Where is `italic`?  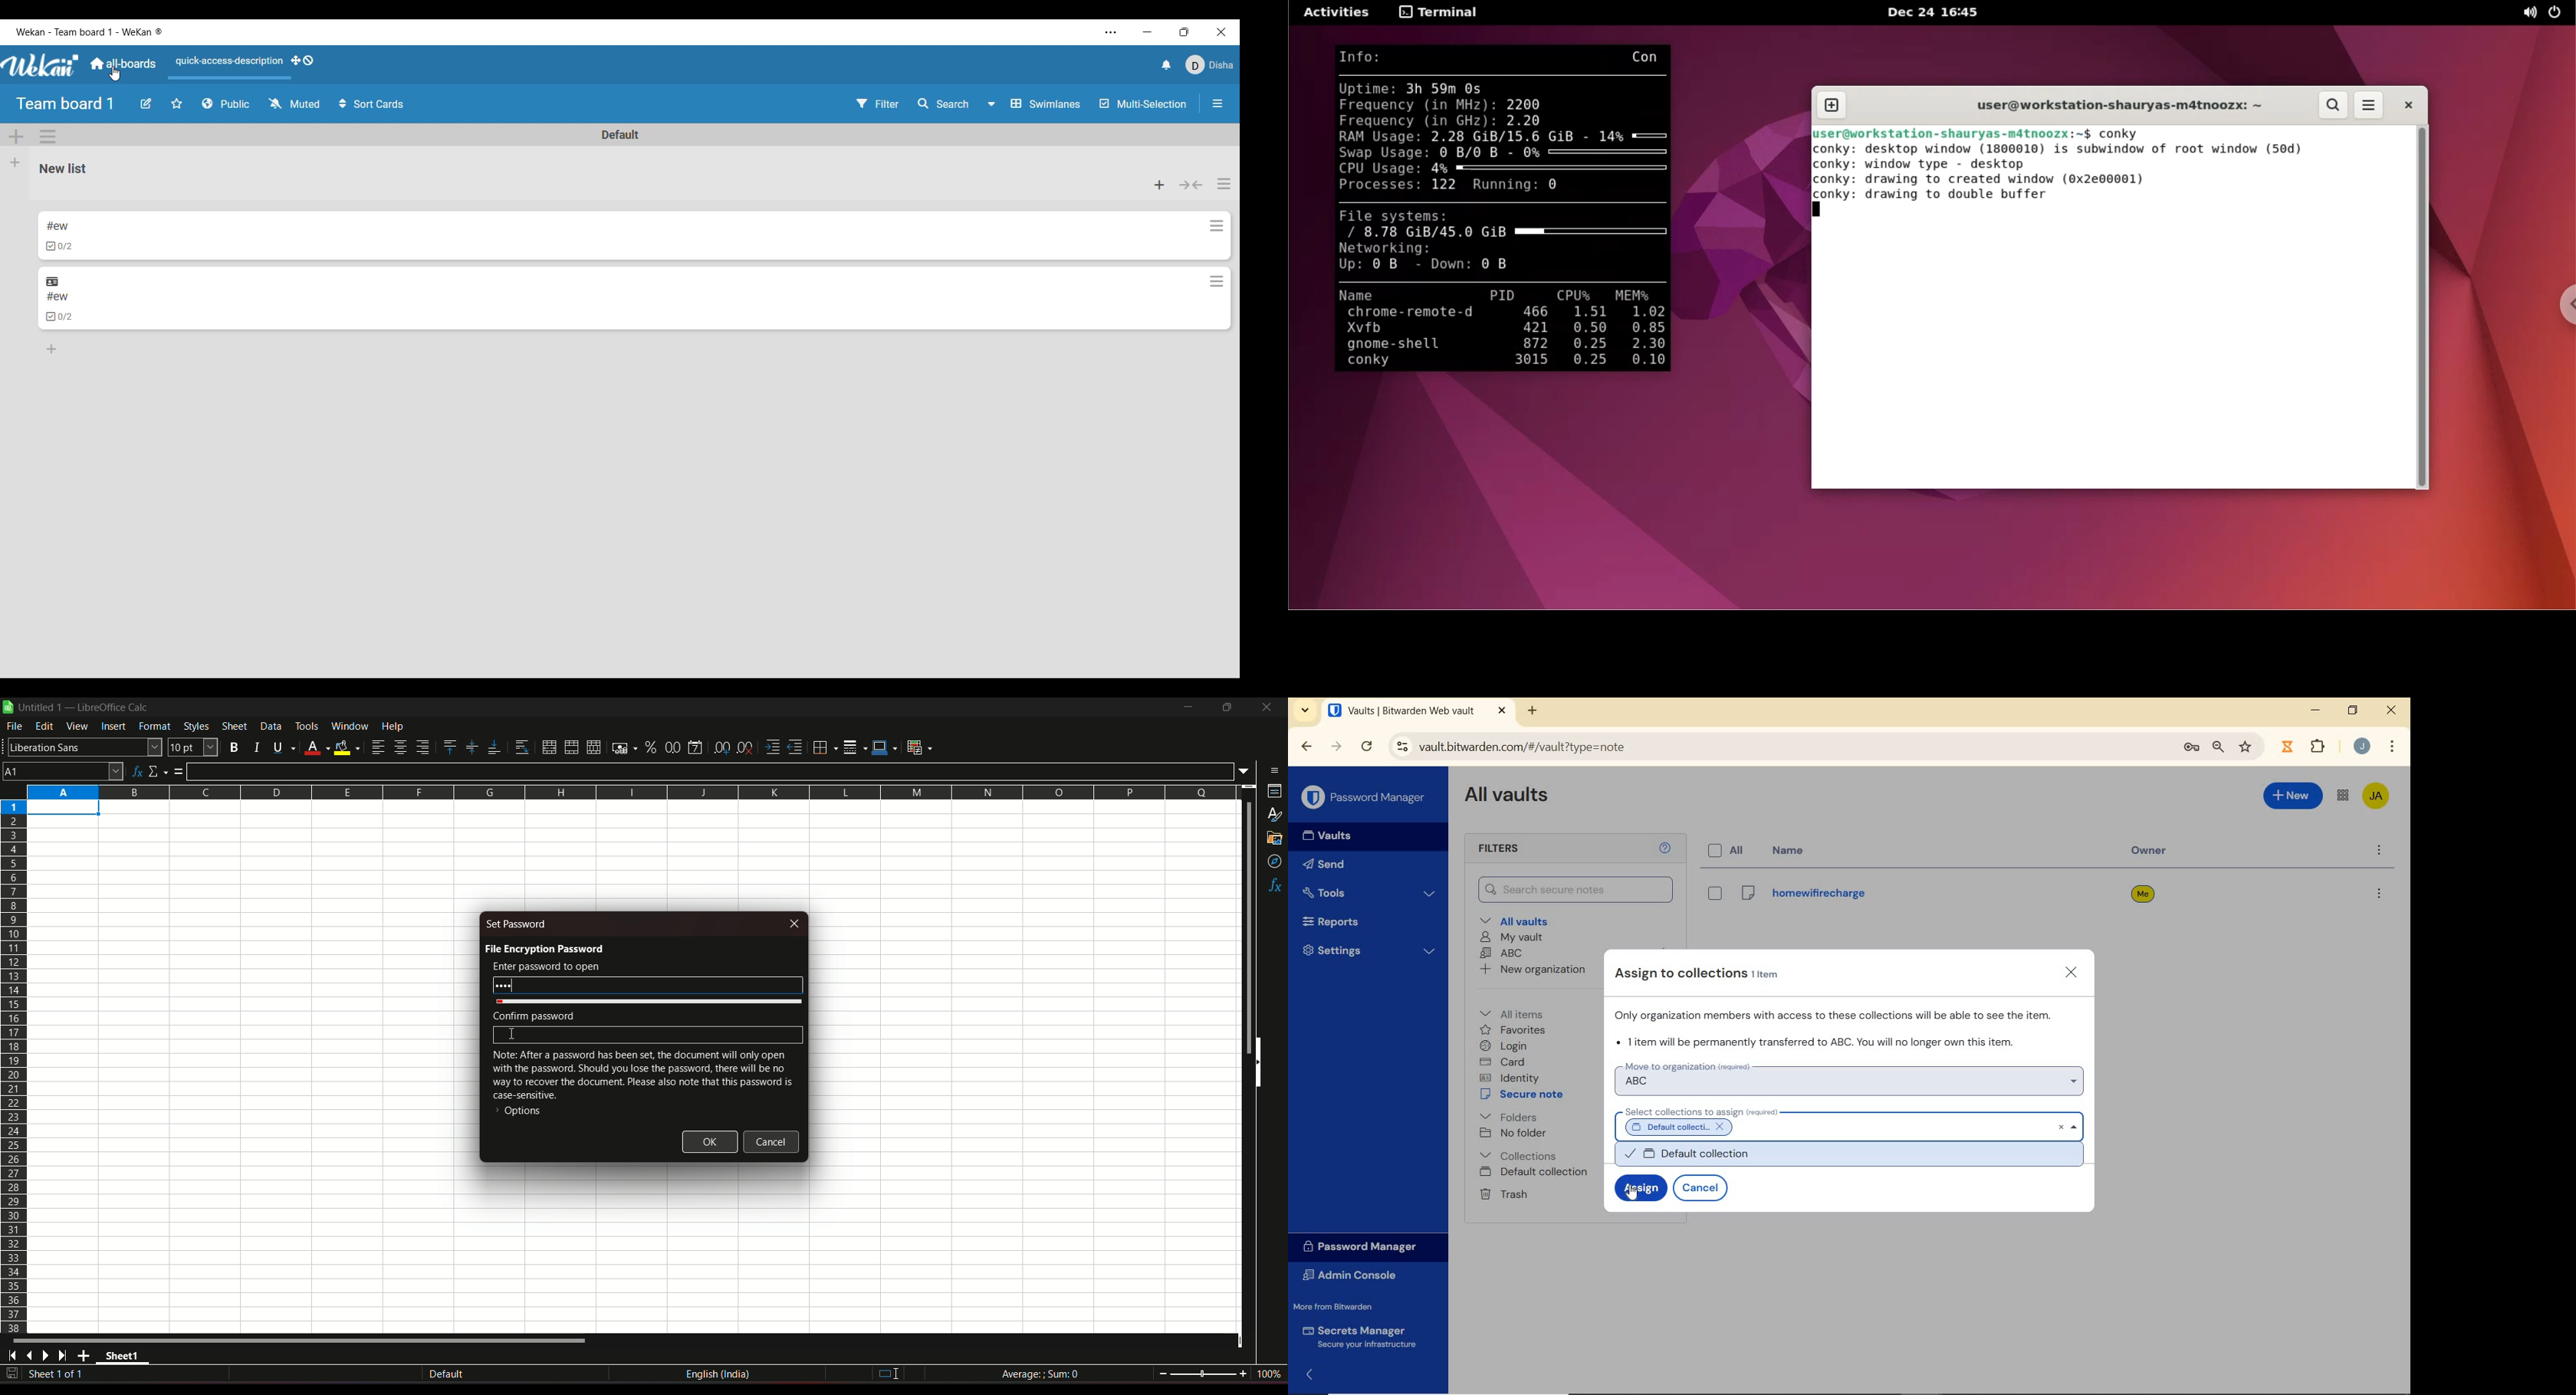 italic is located at coordinates (255, 746).